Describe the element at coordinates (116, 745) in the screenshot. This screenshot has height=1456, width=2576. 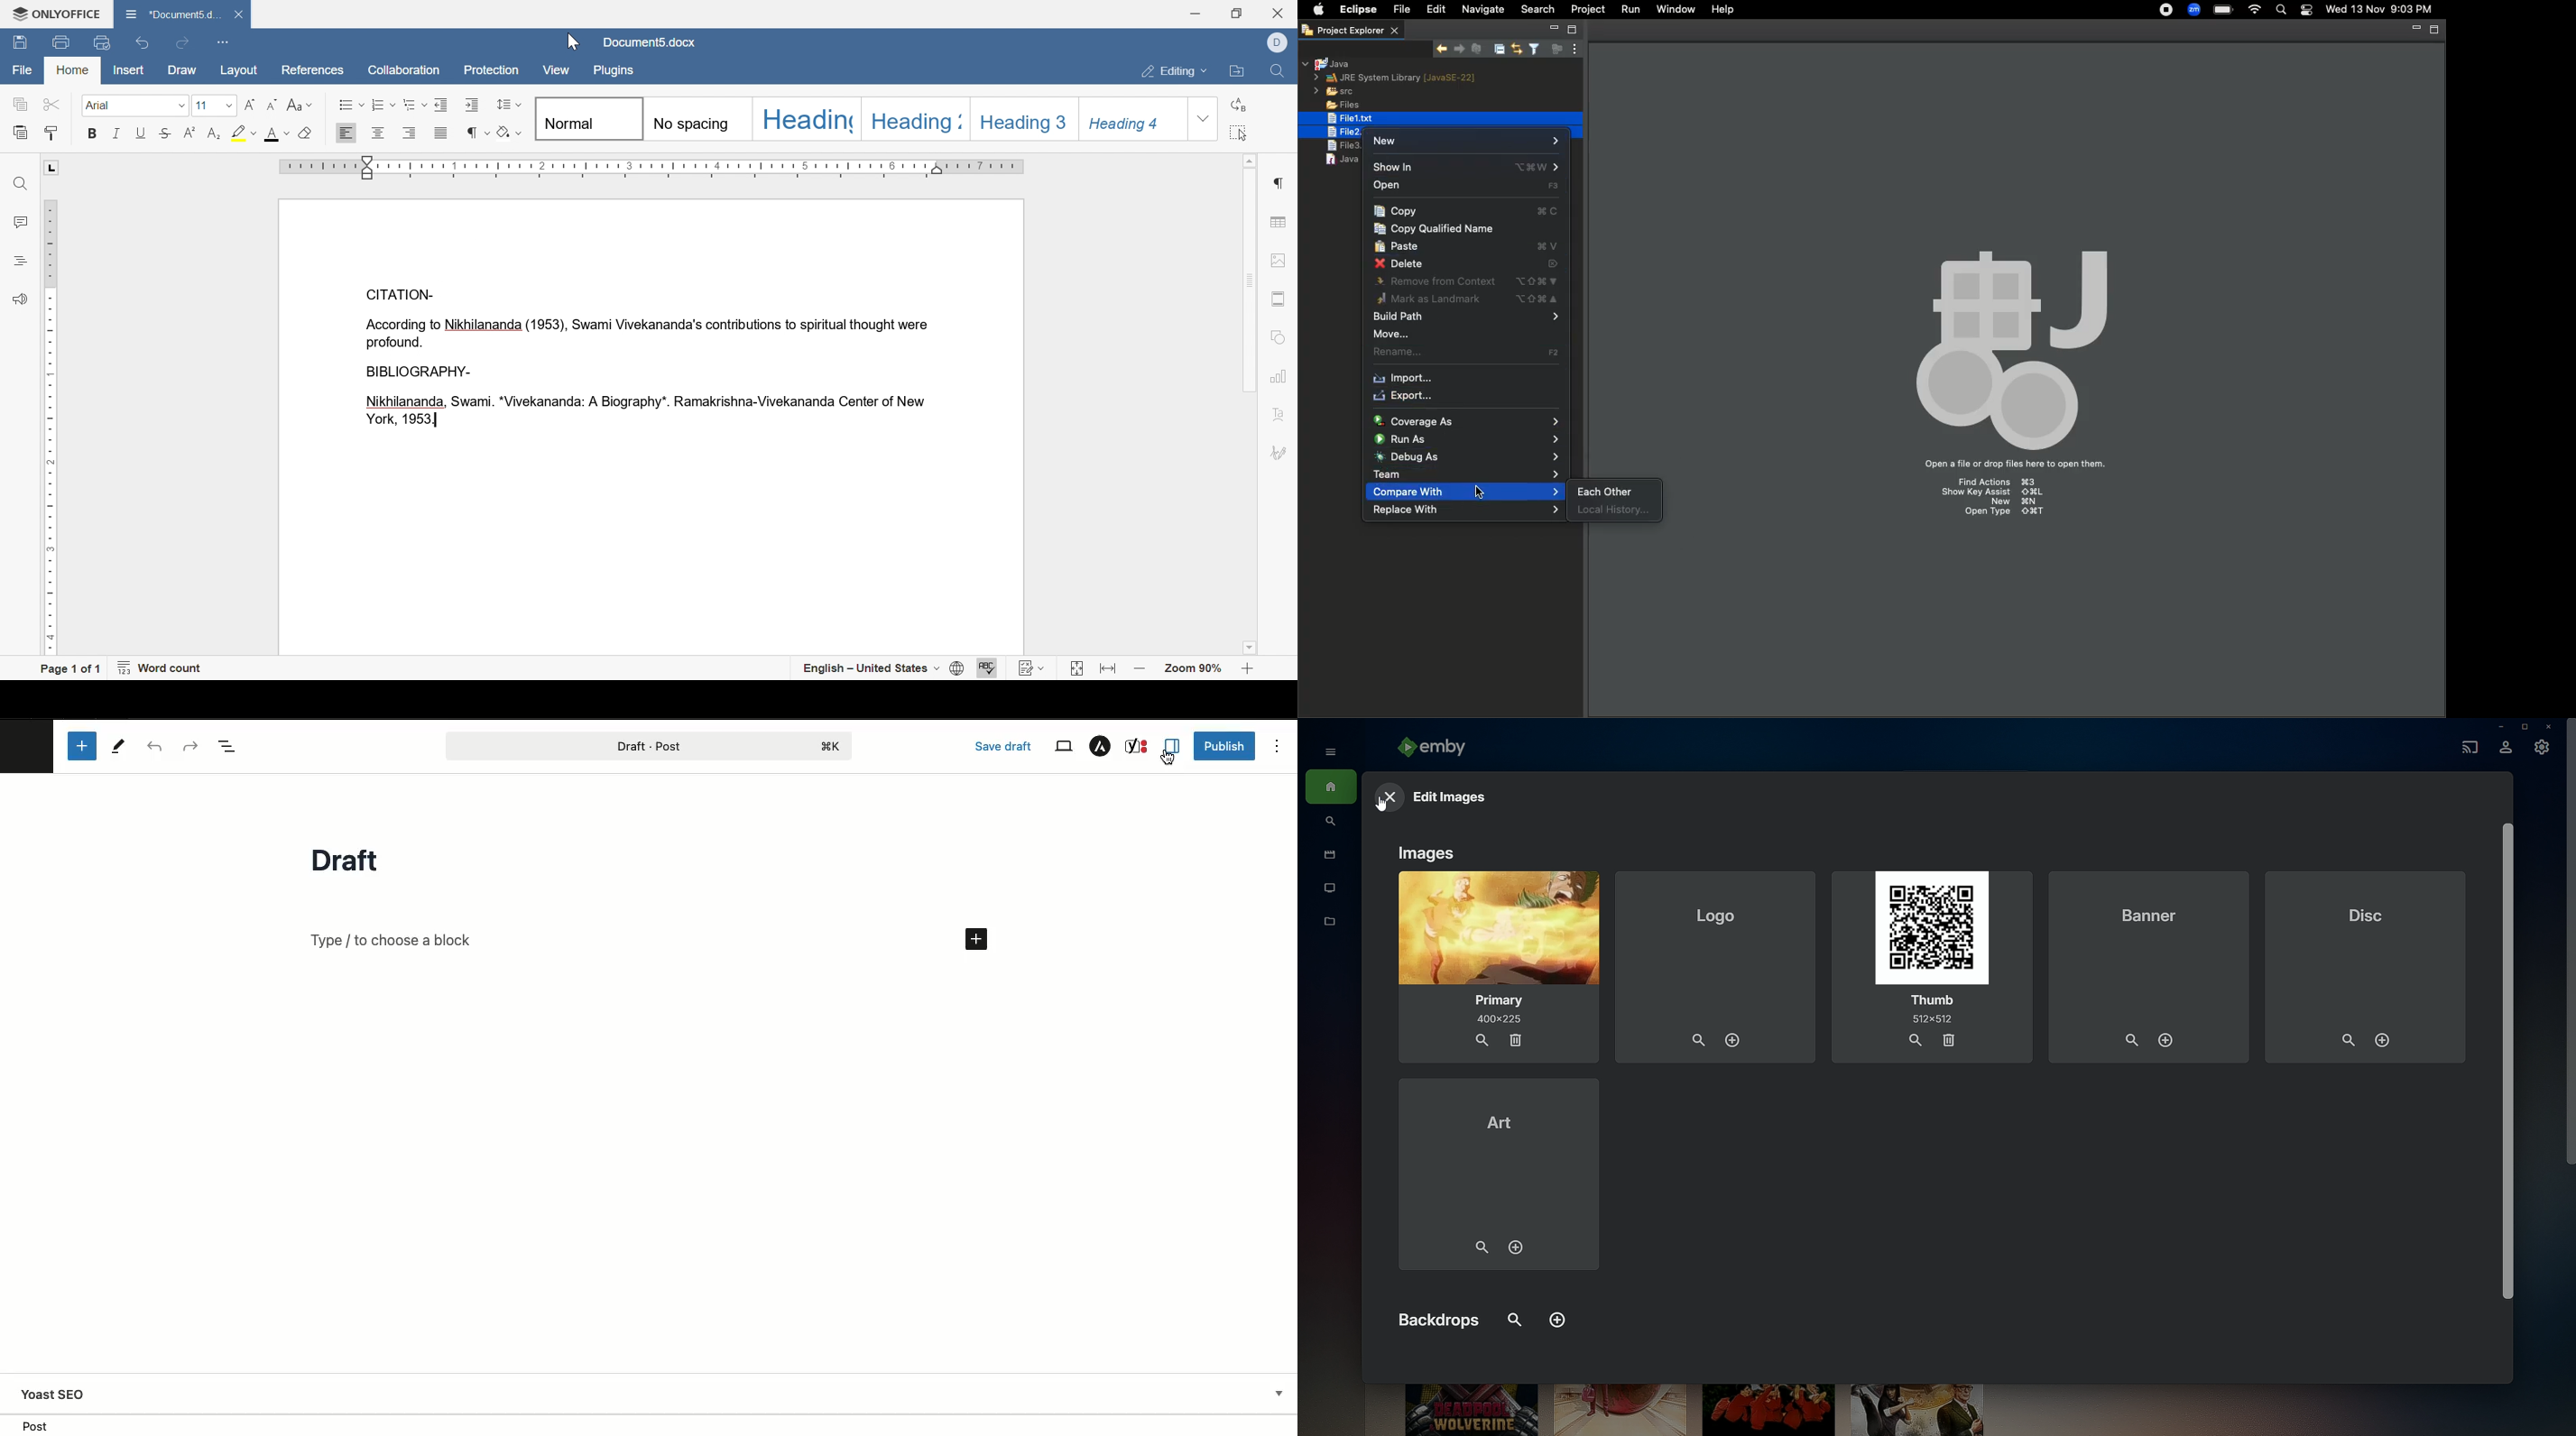
I see `Tools` at that location.